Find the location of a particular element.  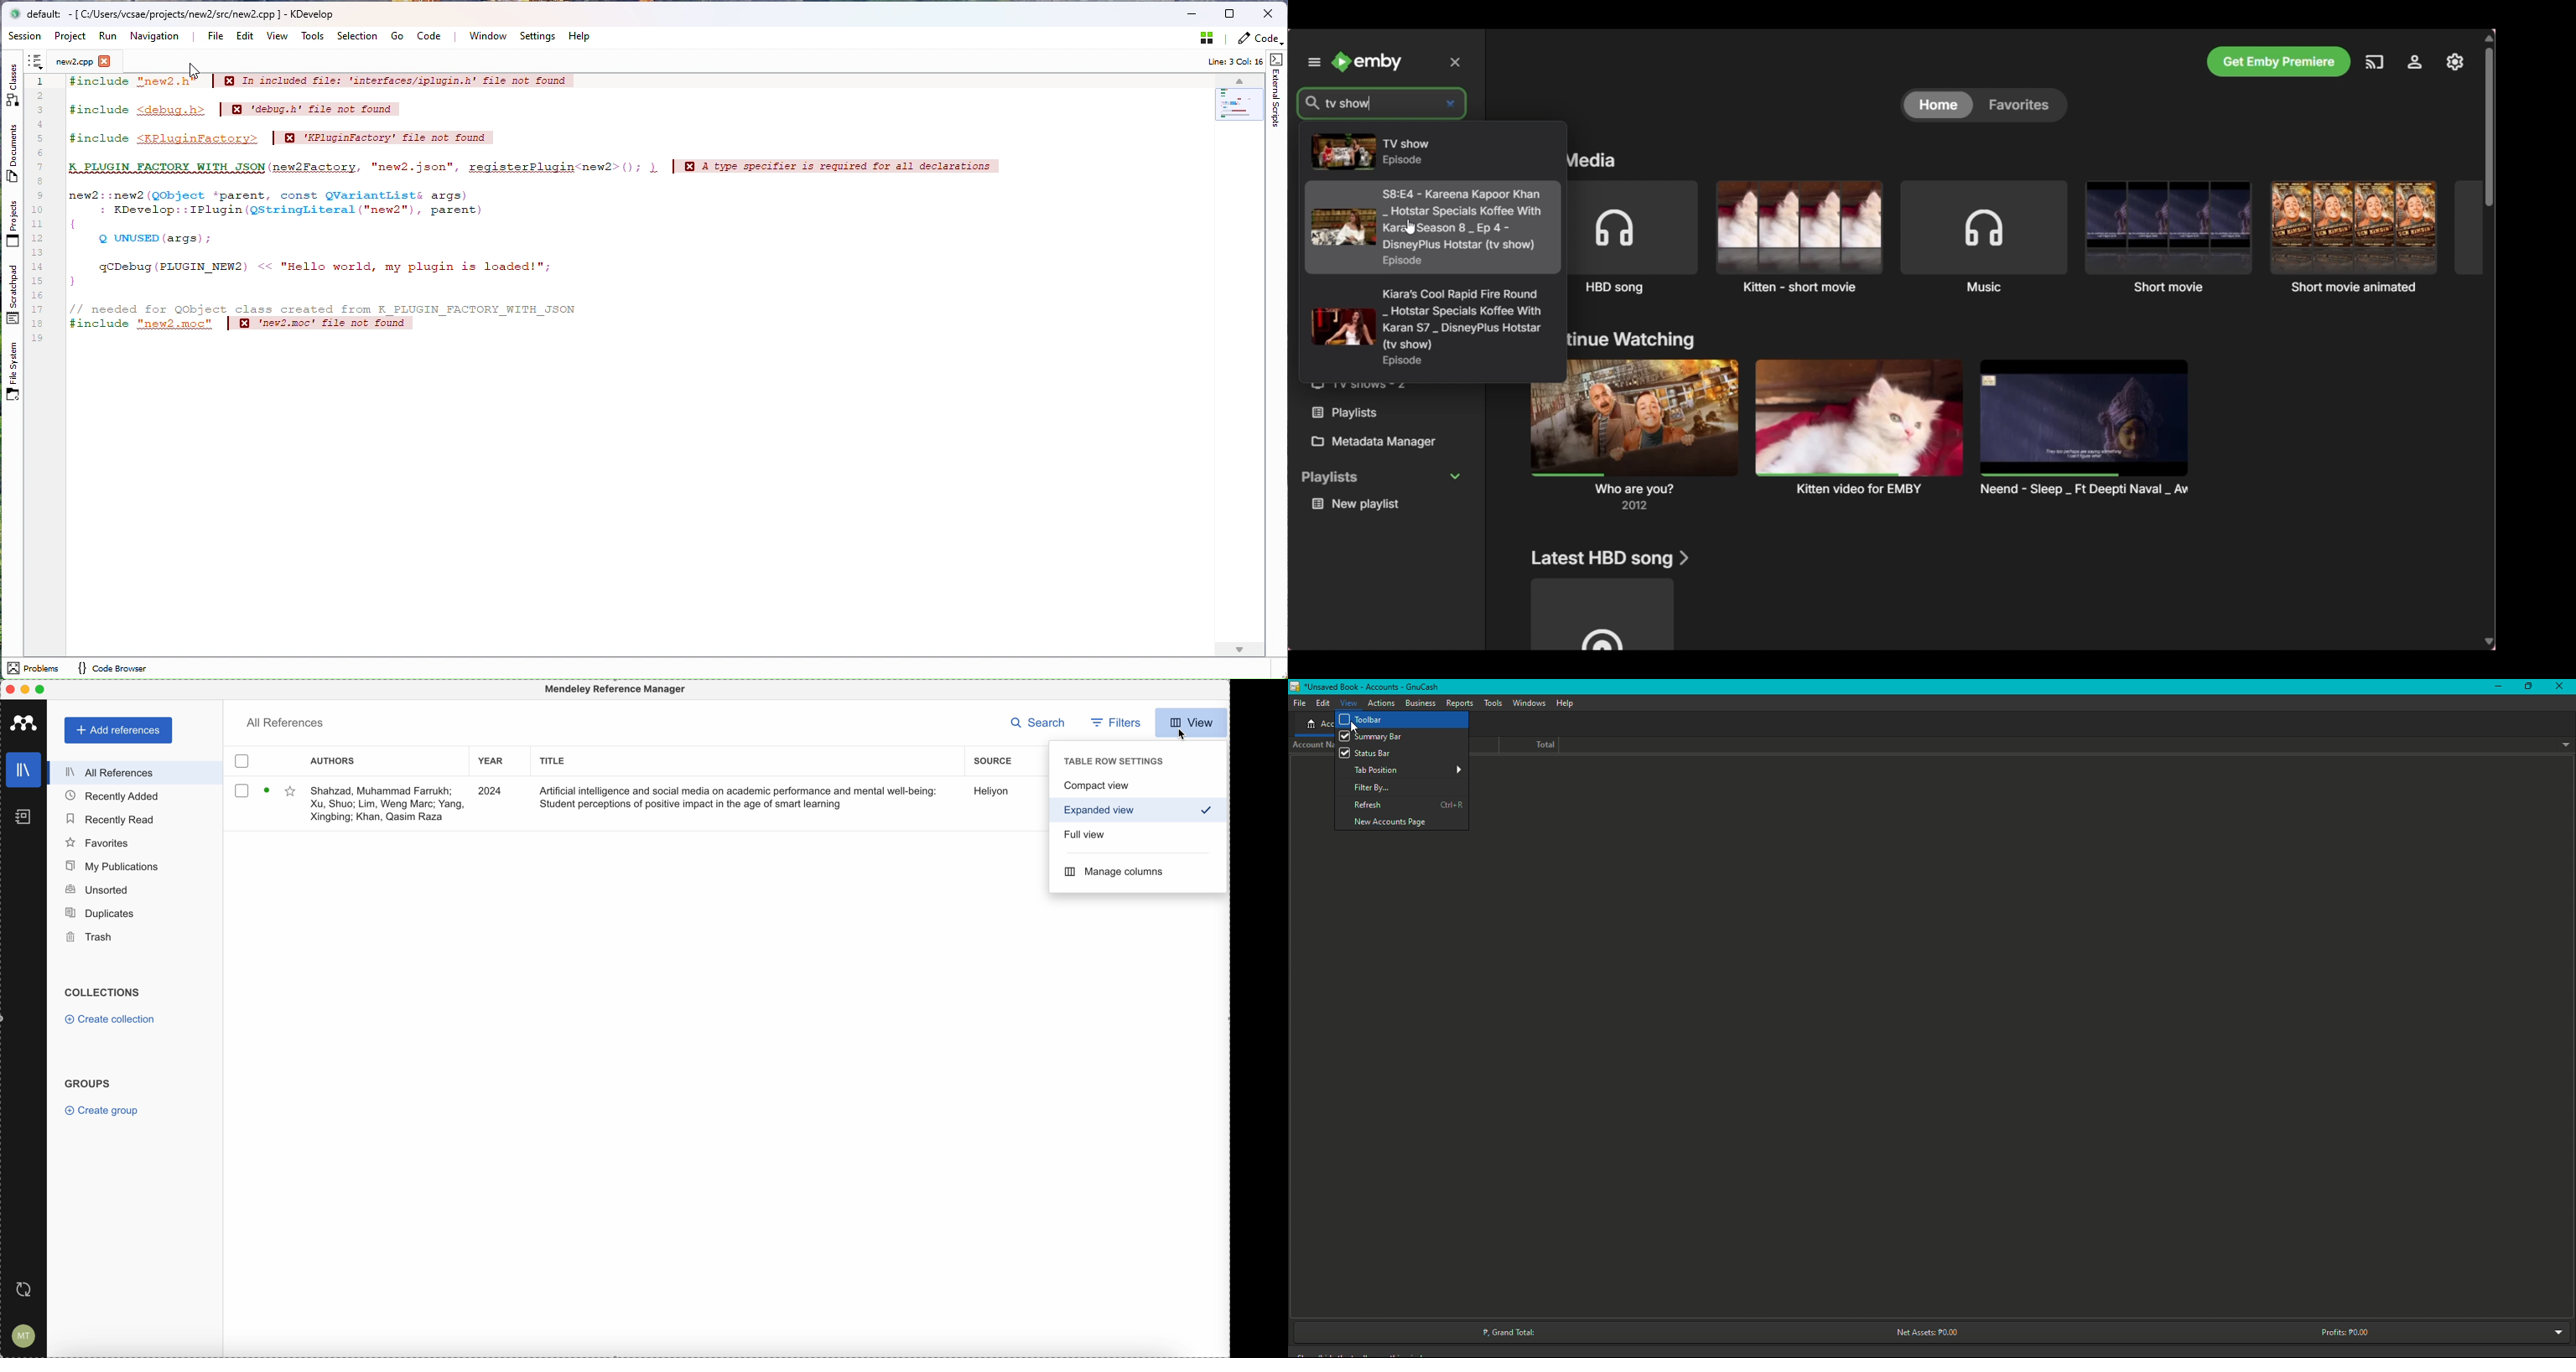

Edit is located at coordinates (1324, 702).